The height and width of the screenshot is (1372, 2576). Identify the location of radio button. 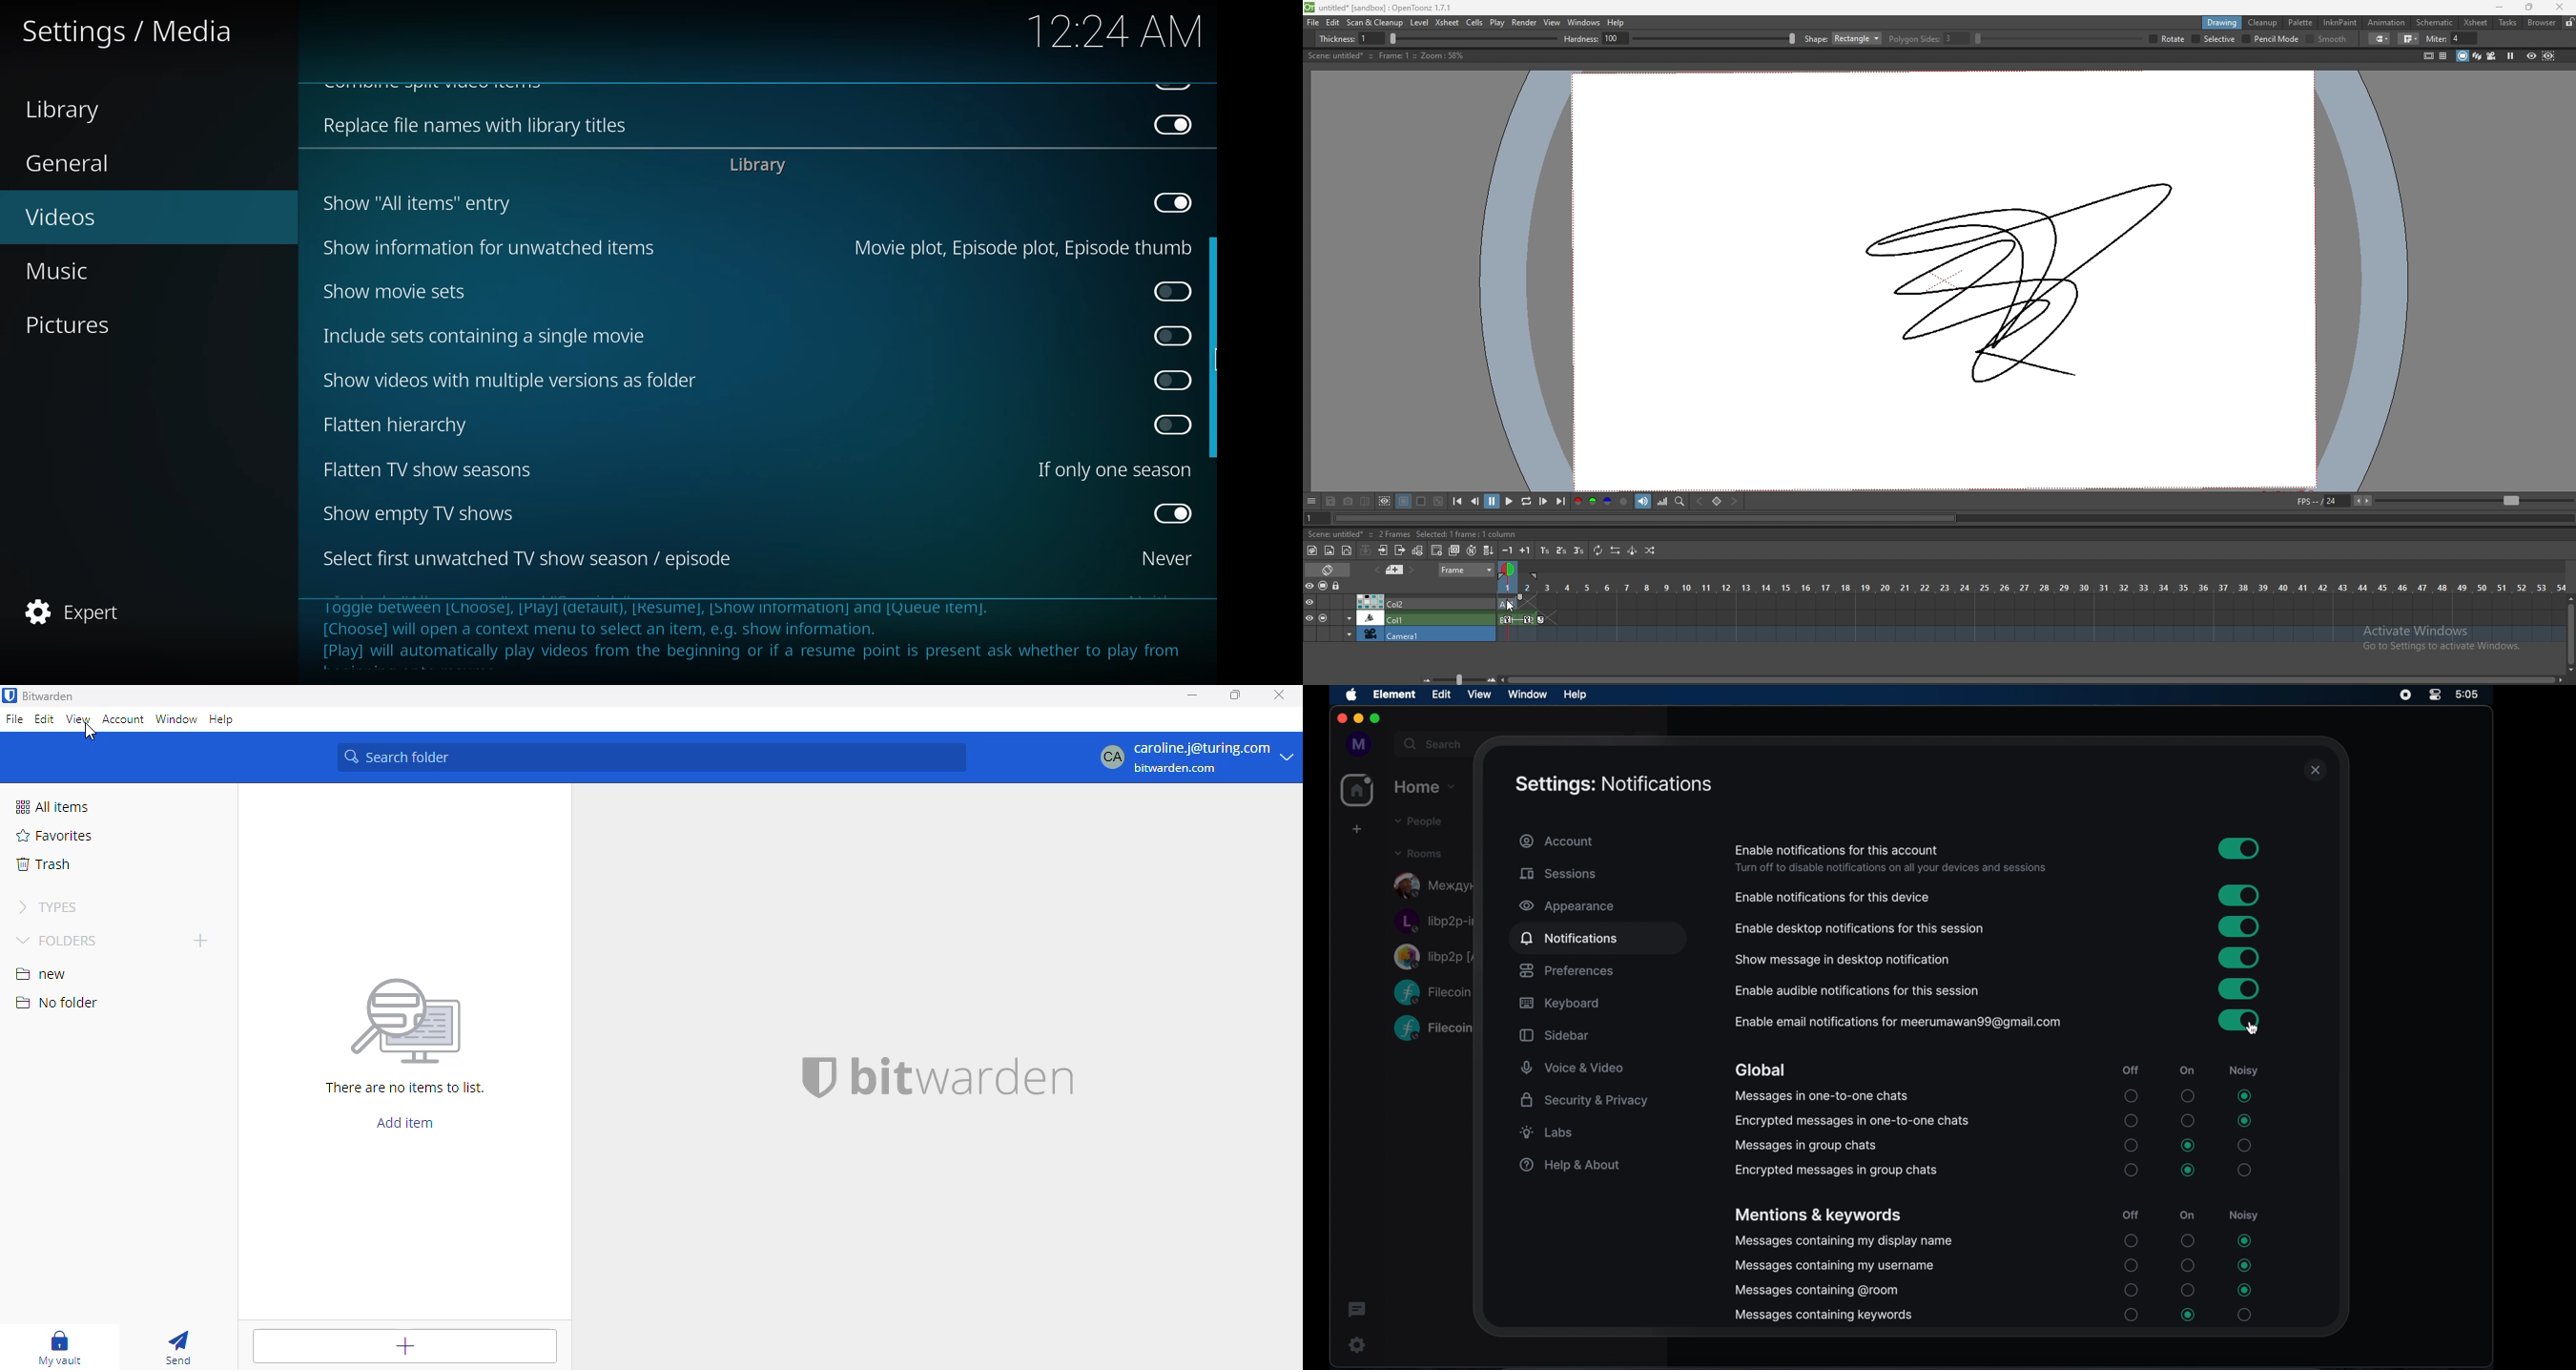
(2246, 1265).